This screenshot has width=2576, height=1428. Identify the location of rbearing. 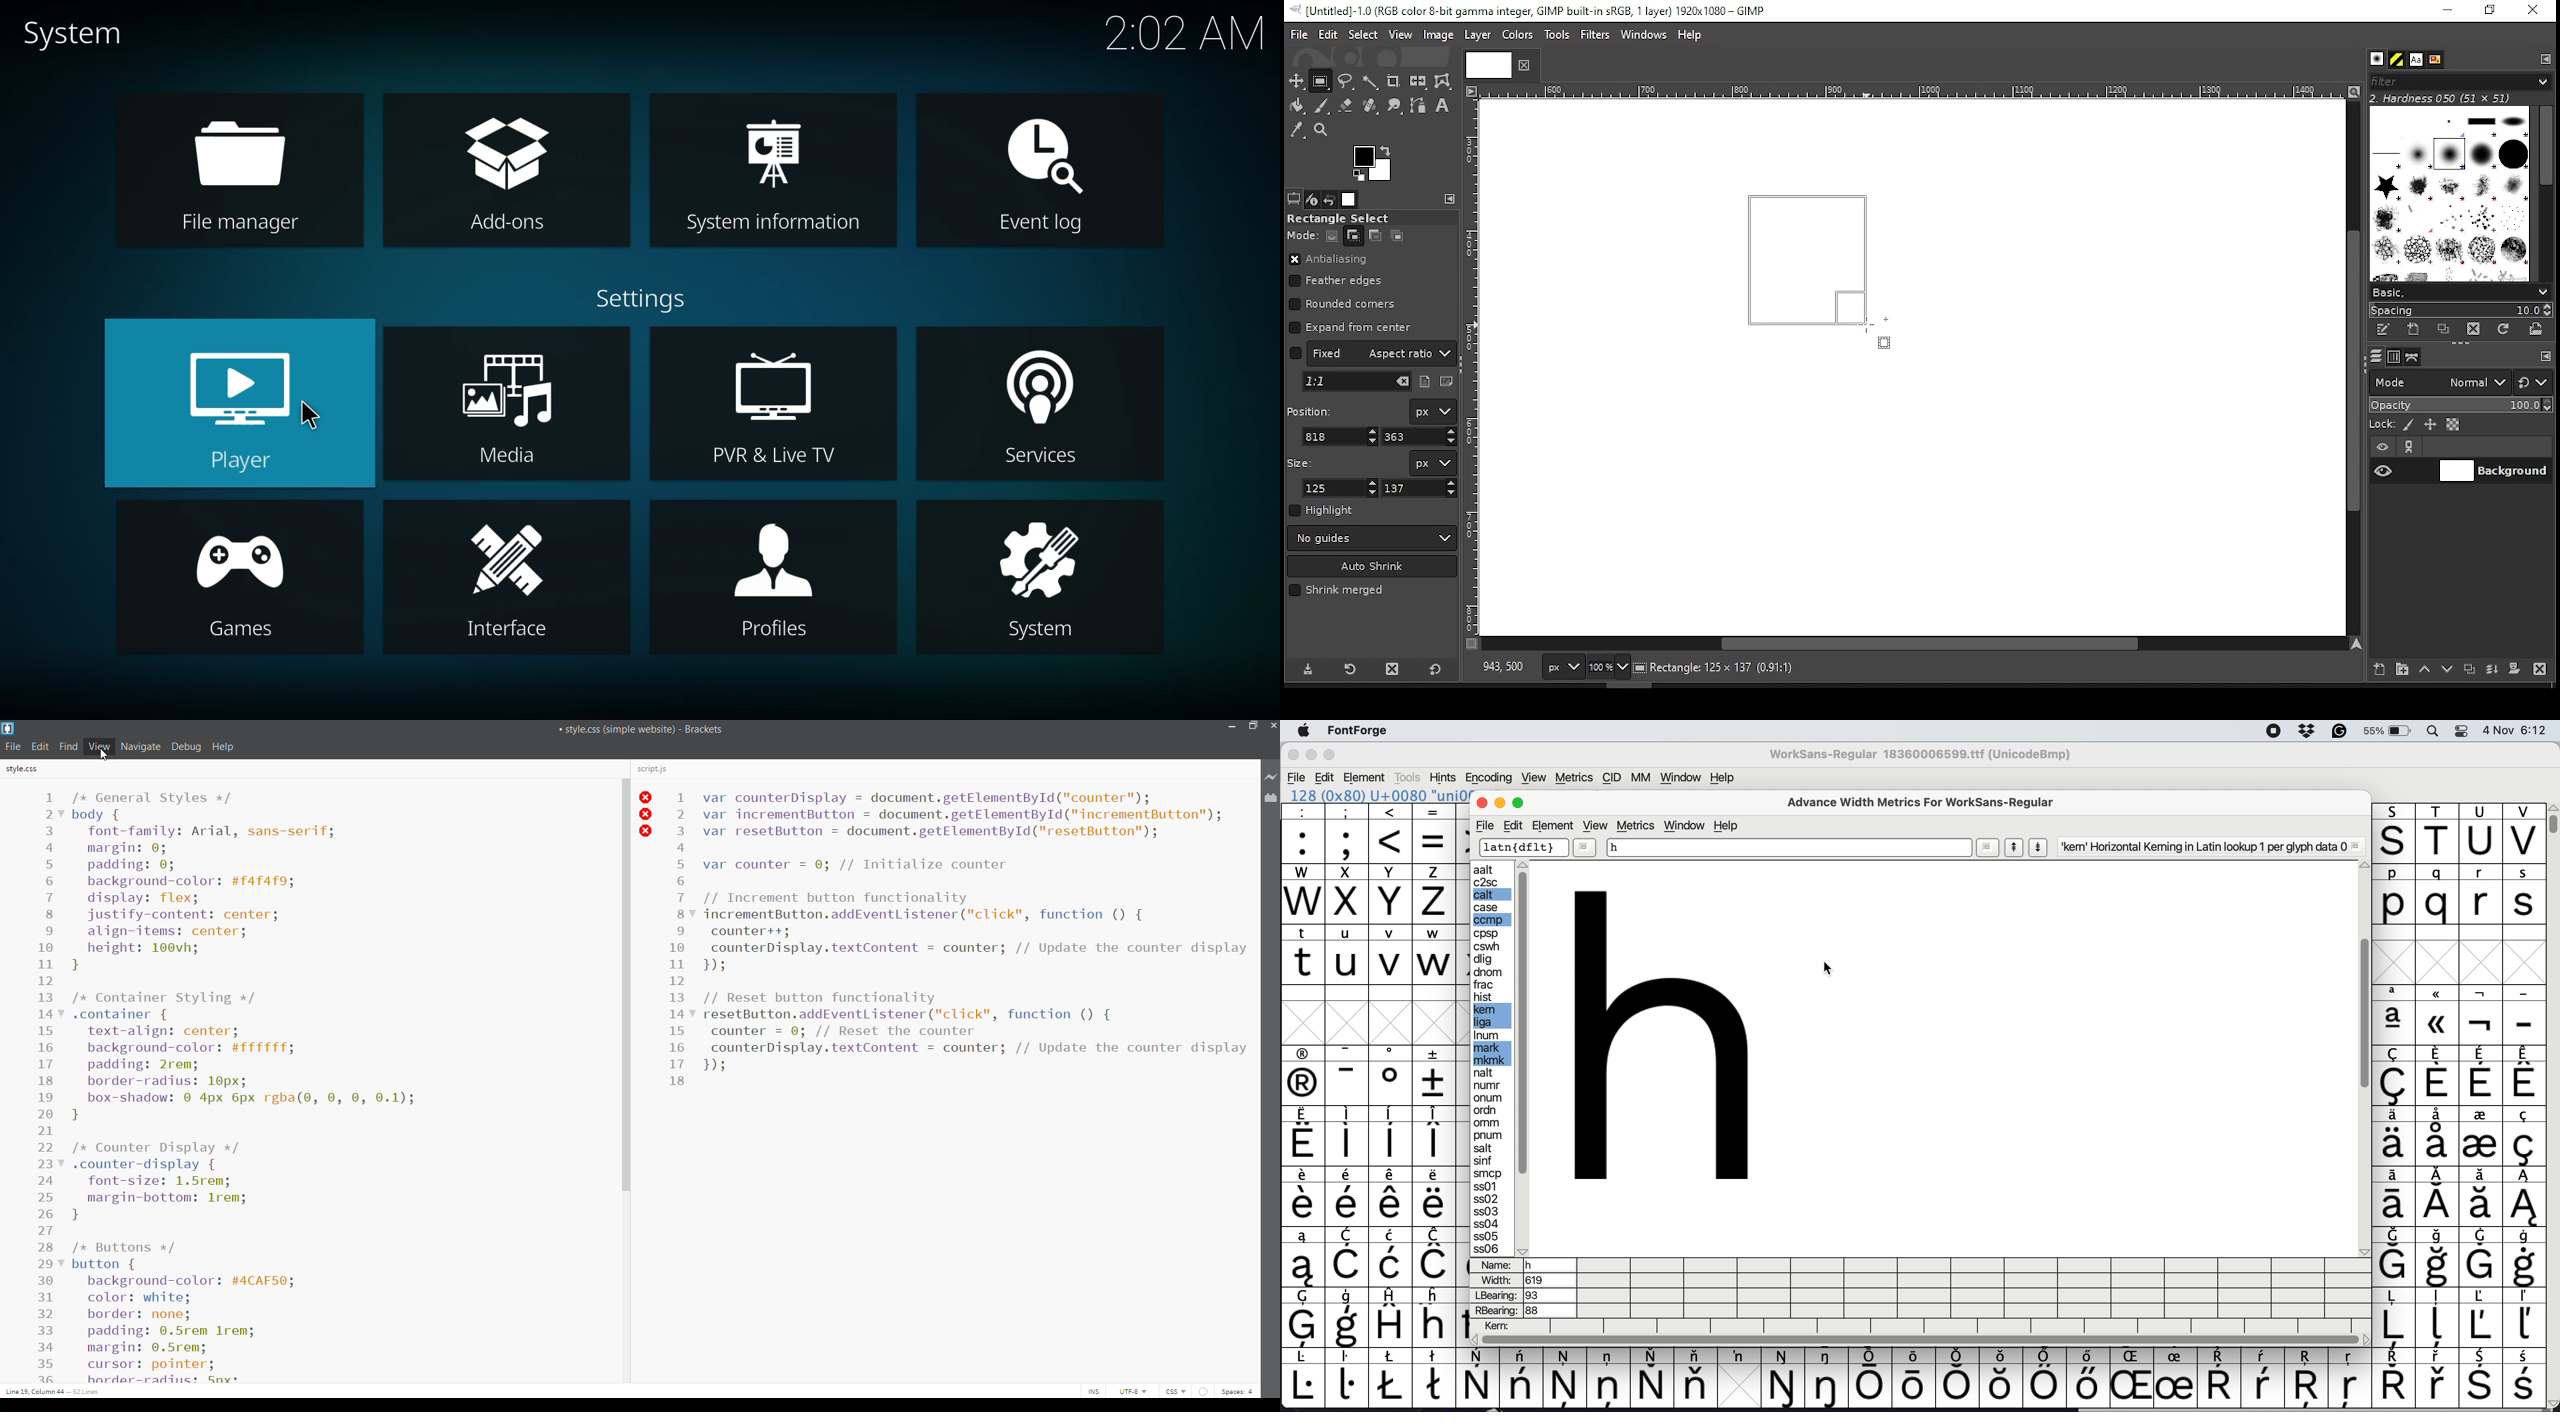
(1516, 1311).